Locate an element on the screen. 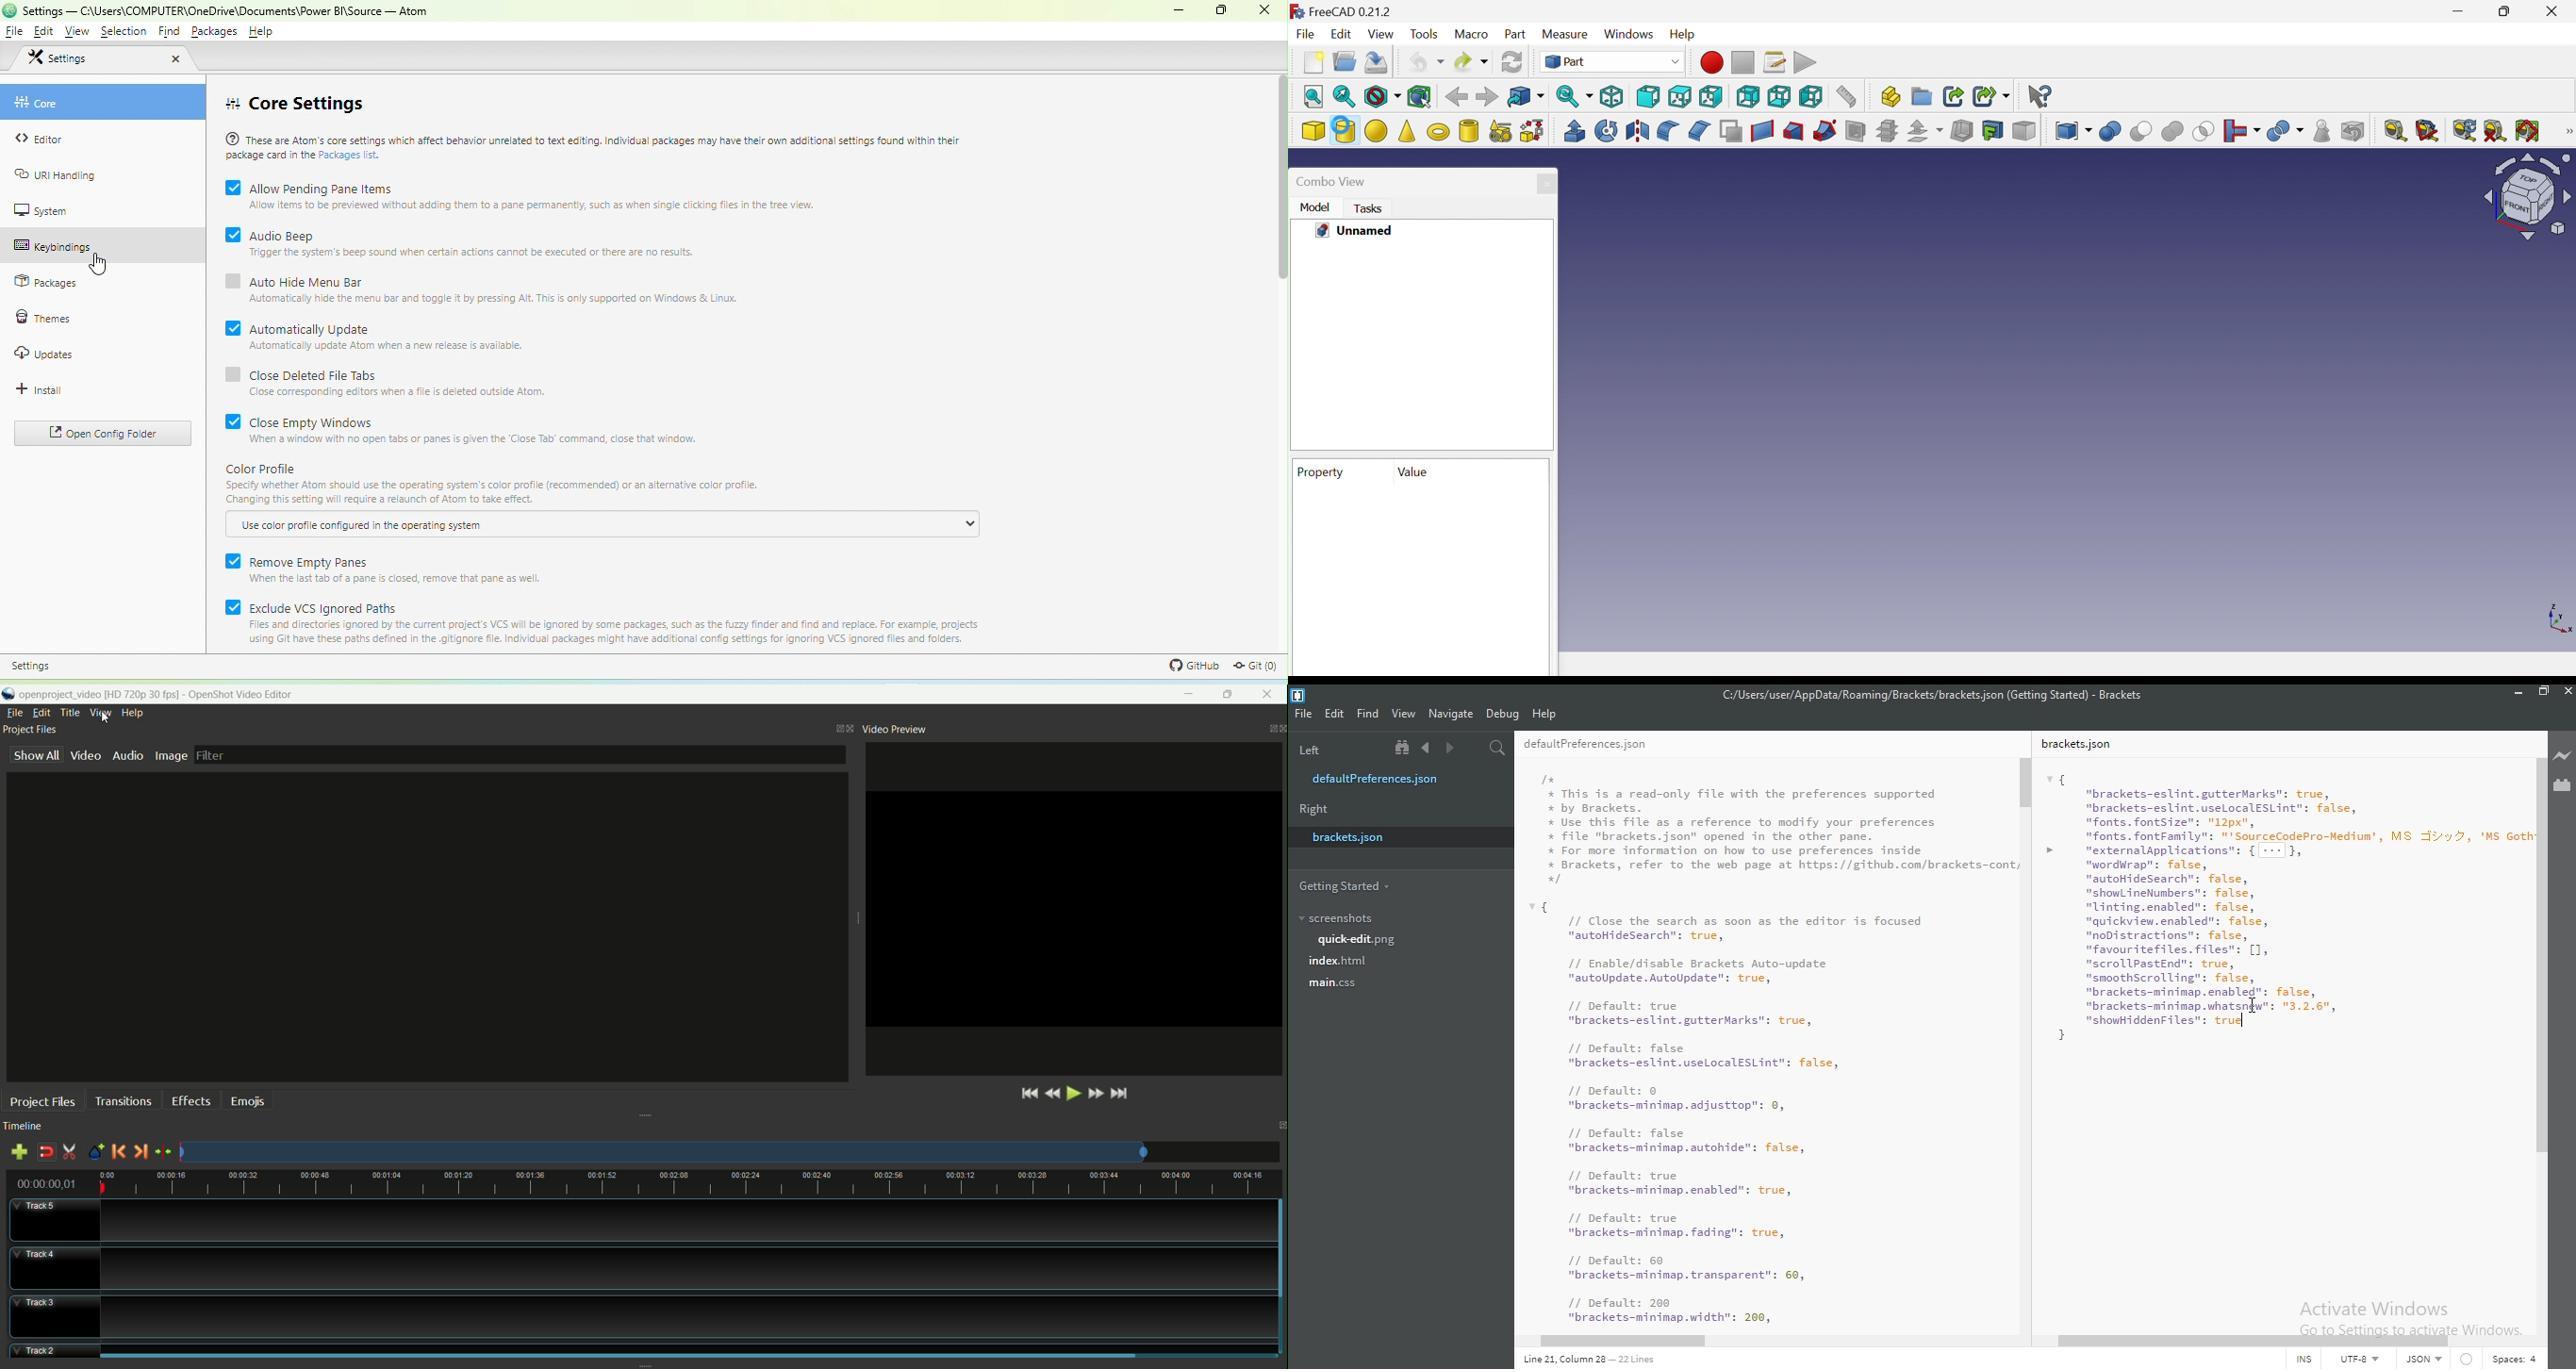 This screenshot has height=1372, width=2576. Join objects is located at coordinates (2241, 131).